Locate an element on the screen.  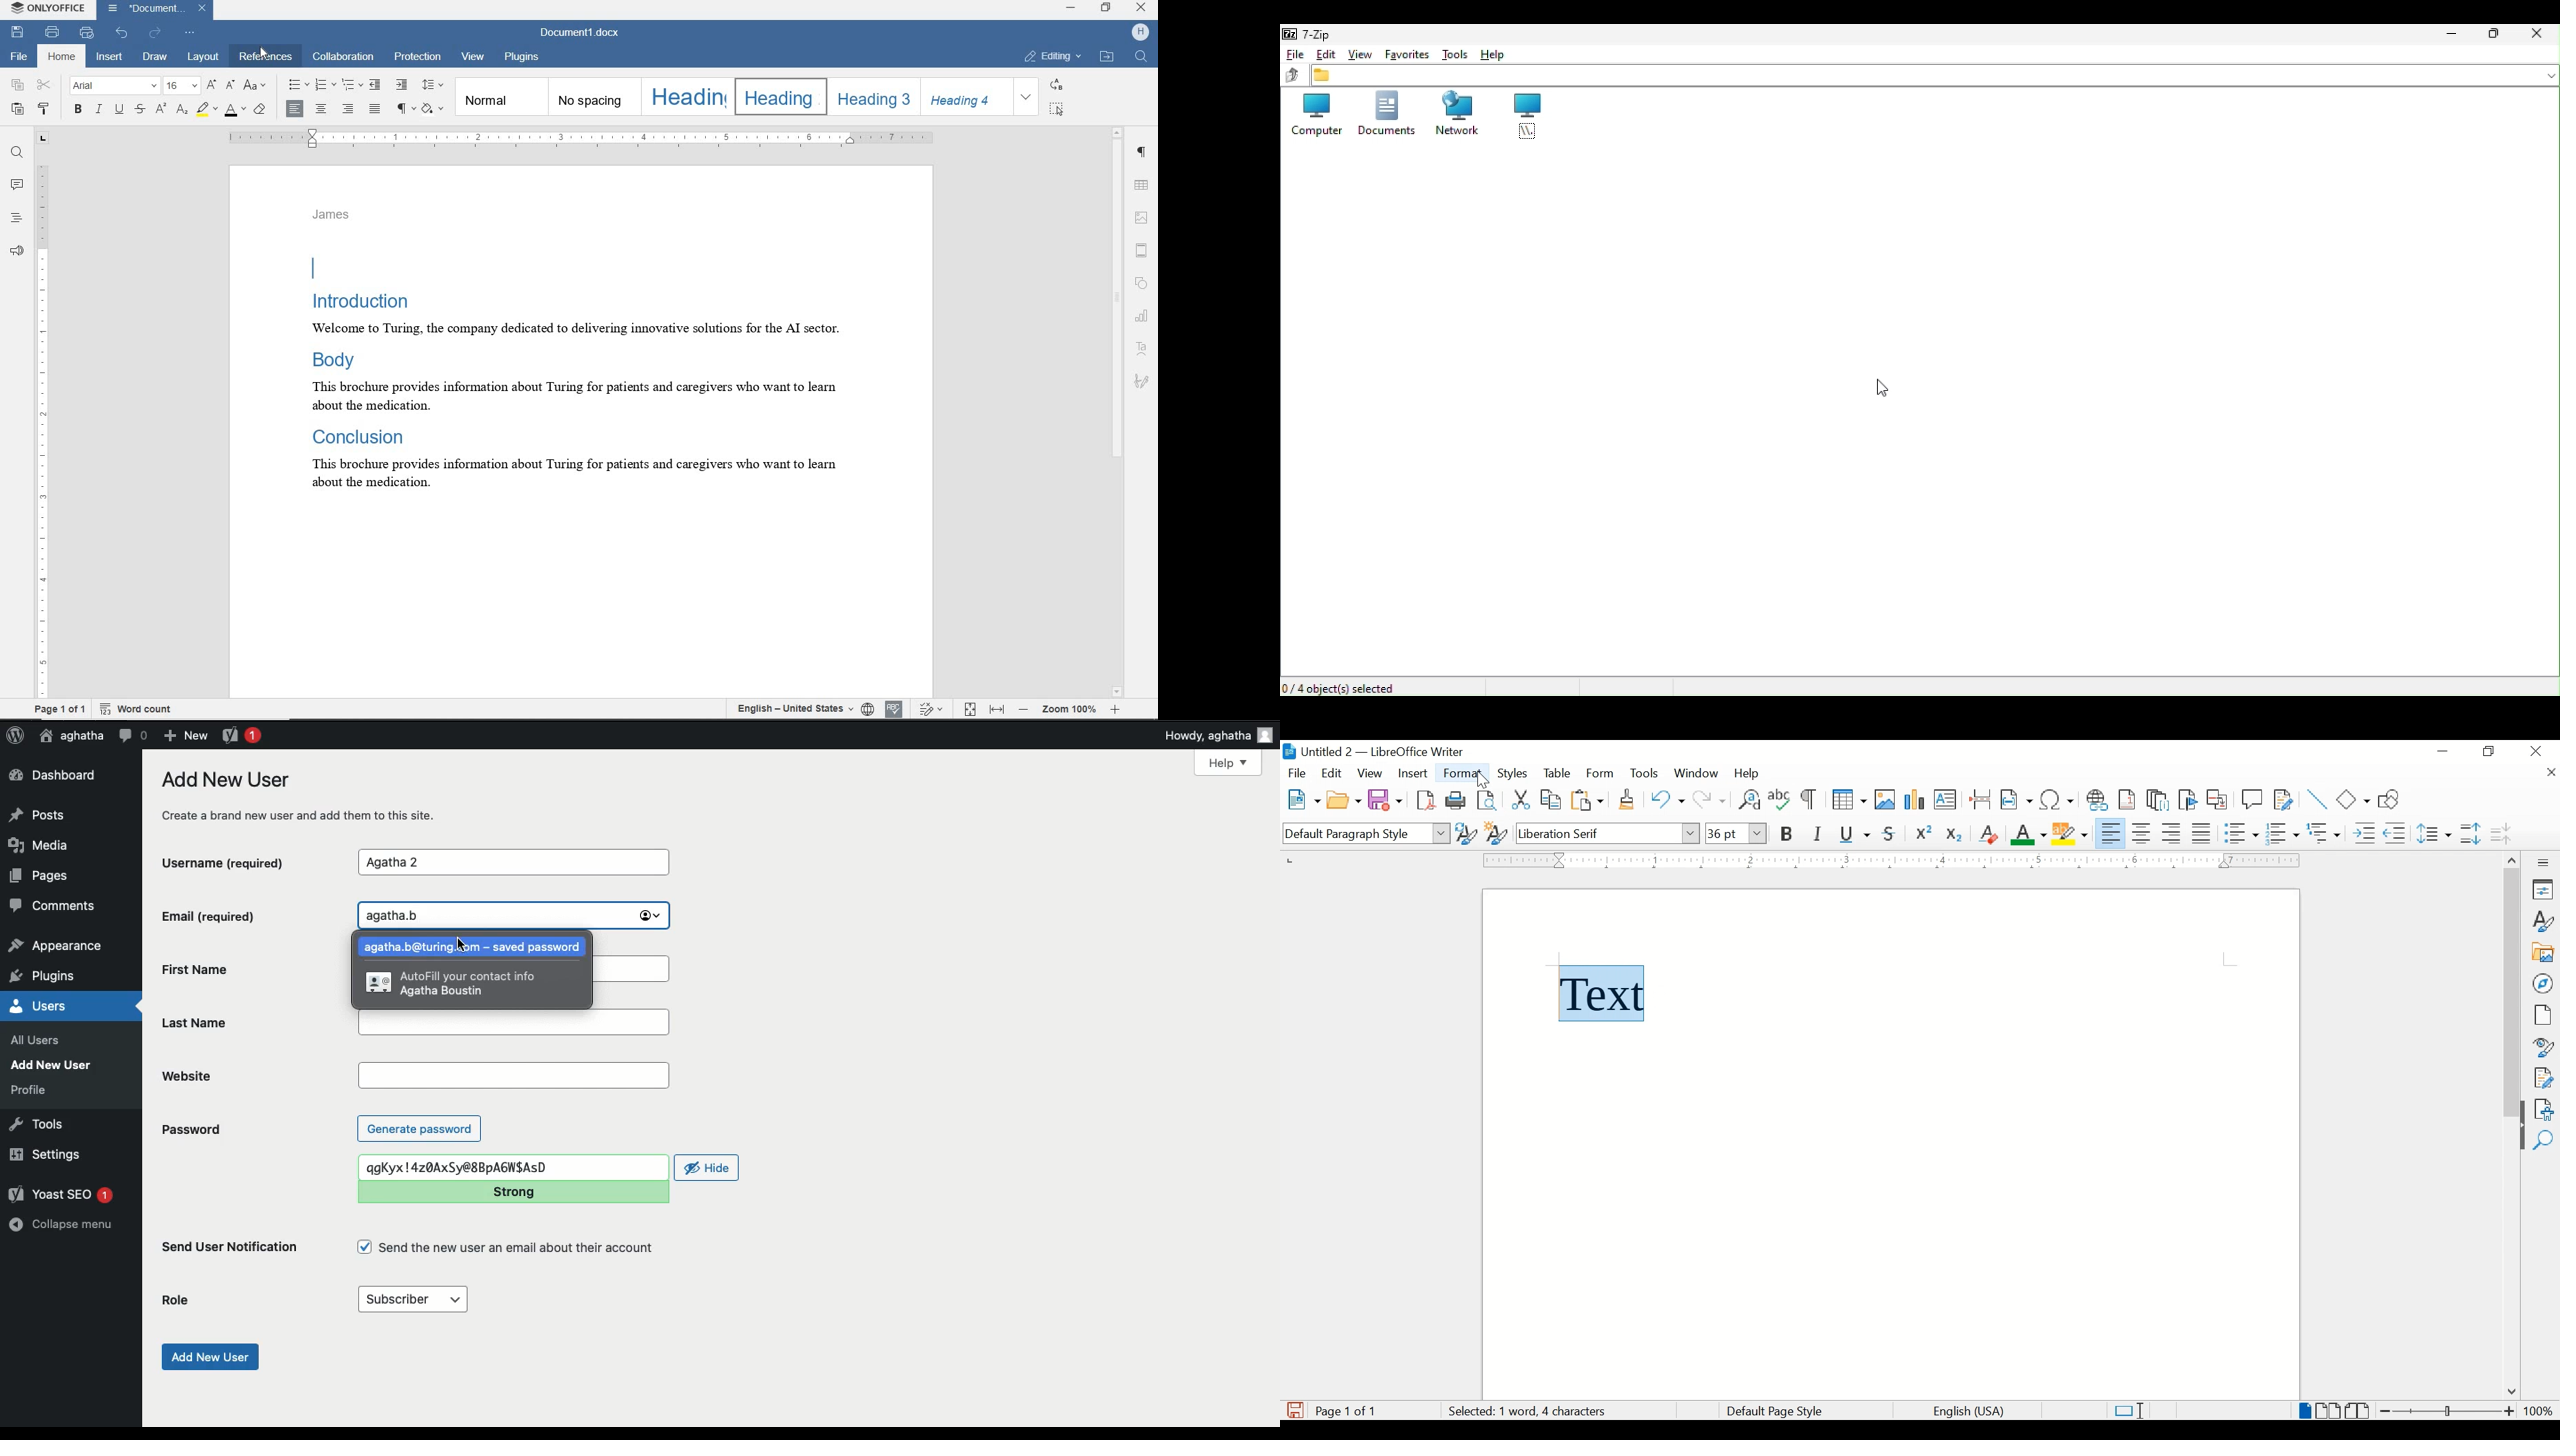
quick print is located at coordinates (88, 33).